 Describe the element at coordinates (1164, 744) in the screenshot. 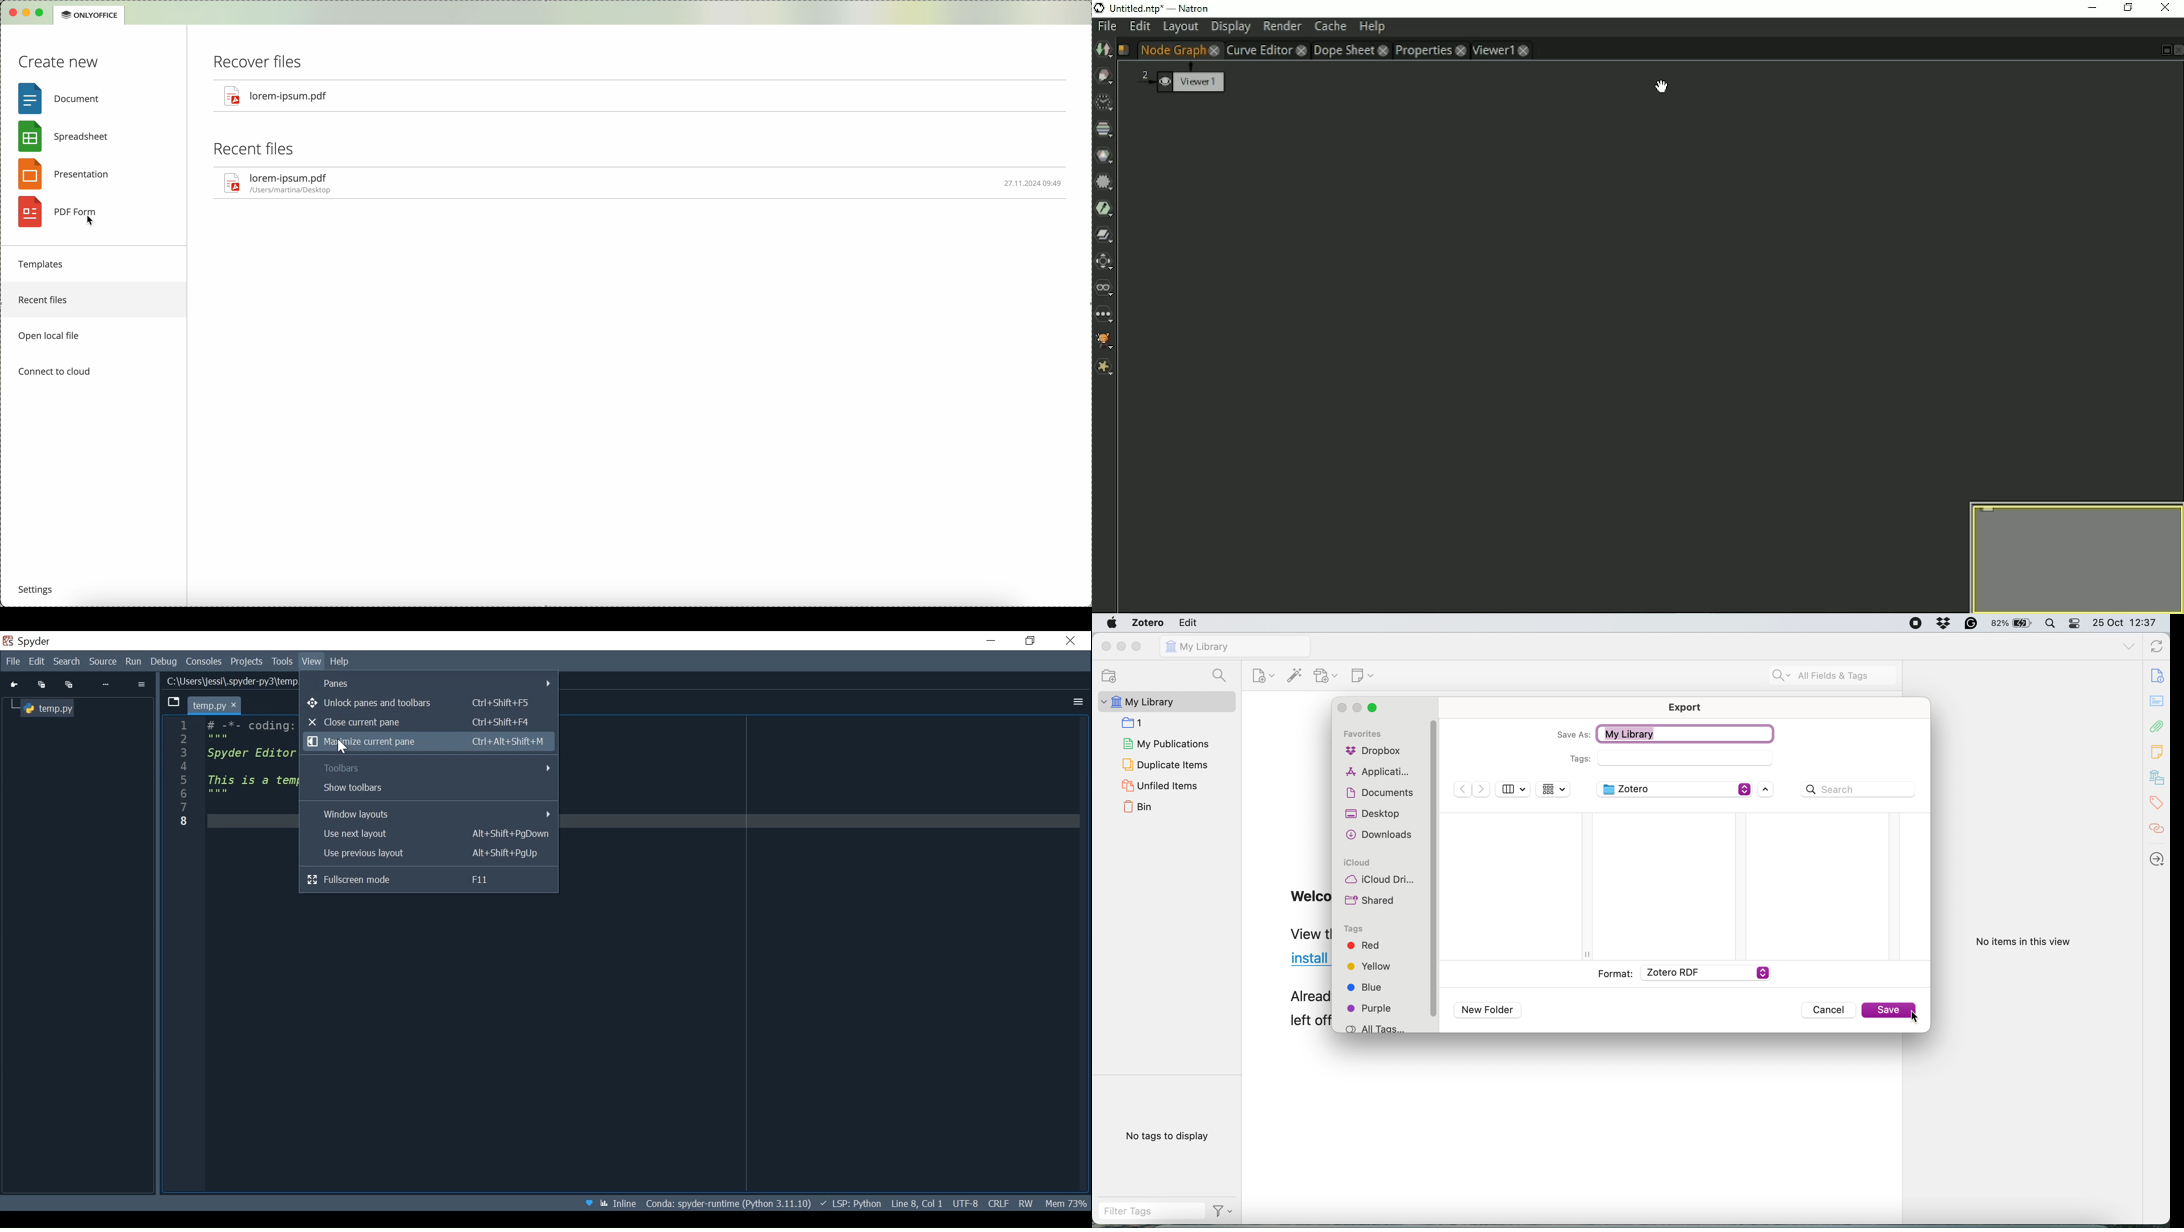

I see `my publications` at that location.